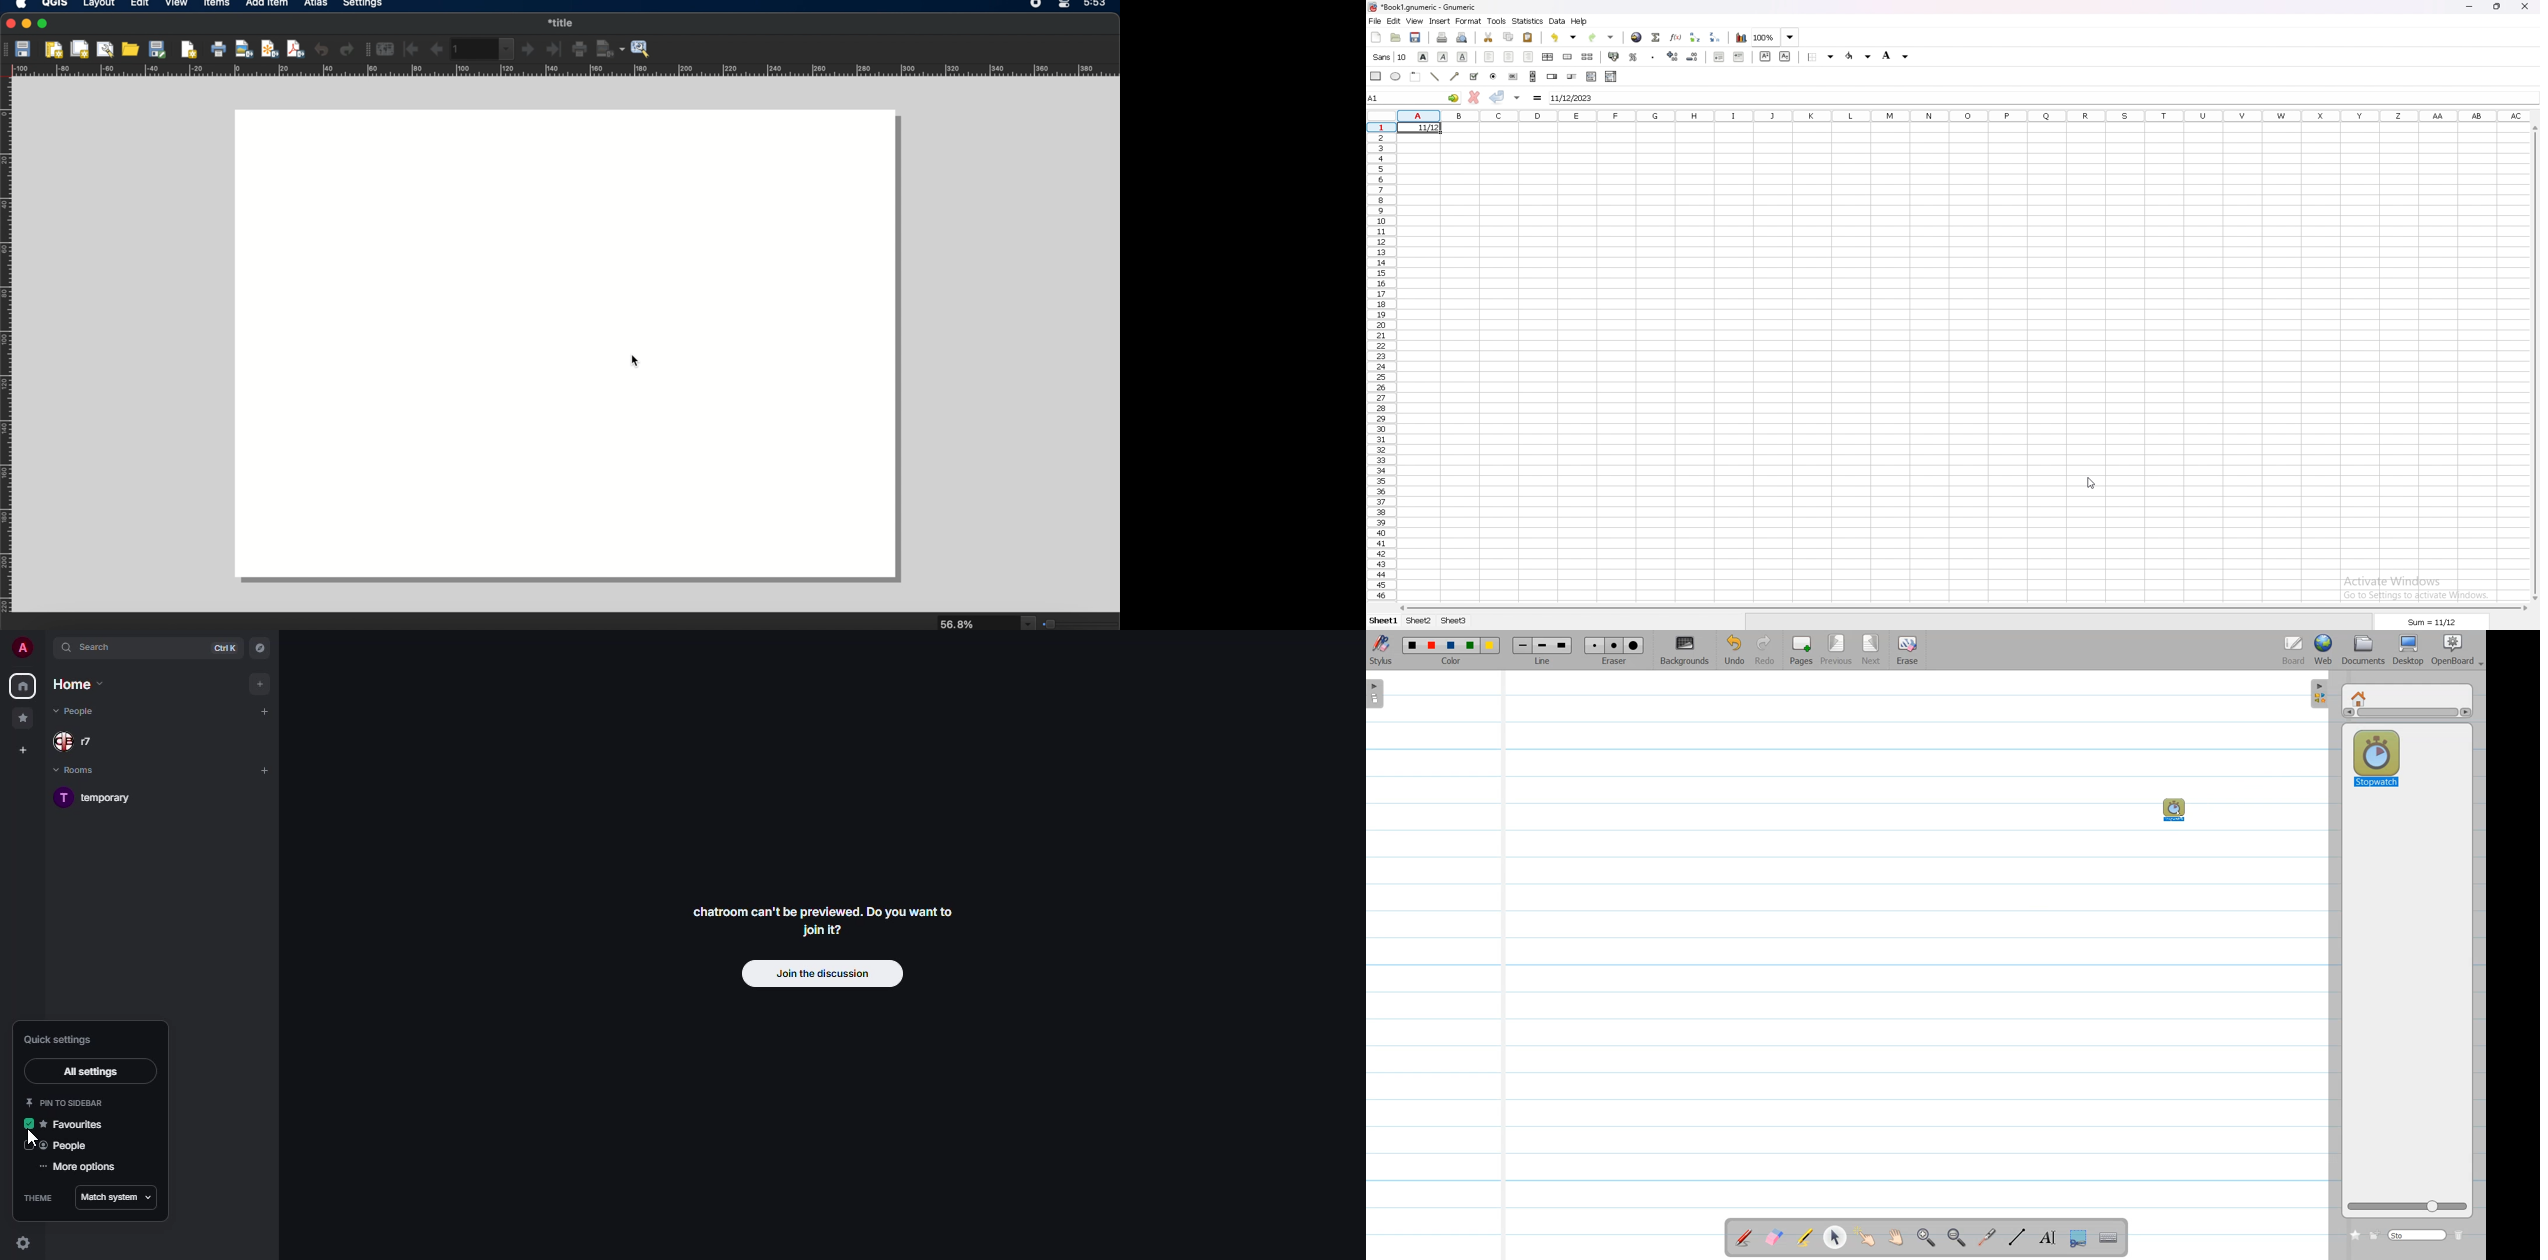 The height and width of the screenshot is (1260, 2548). Describe the element at coordinates (1821, 57) in the screenshot. I see `border` at that location.